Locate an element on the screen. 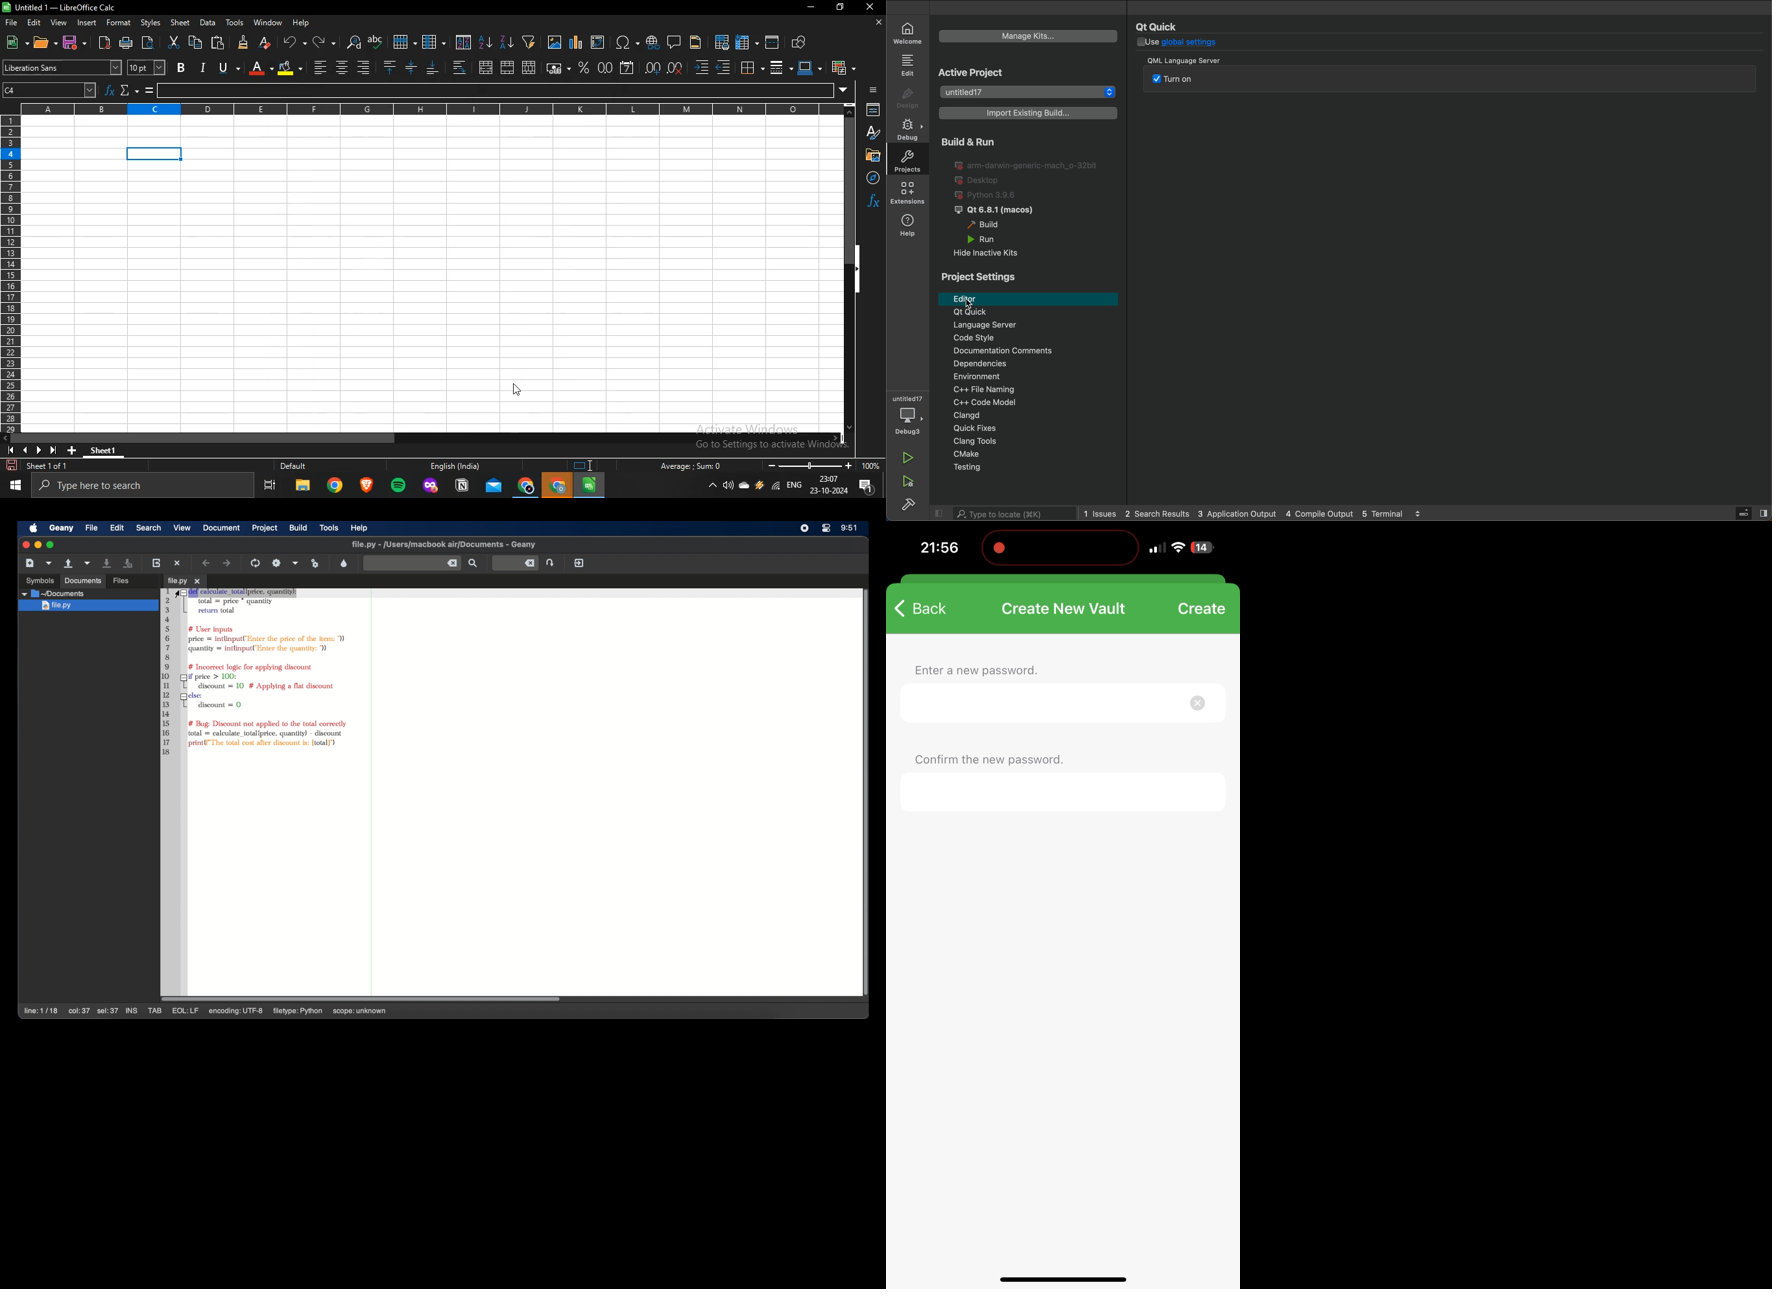 The width and height of the screenshot is (1792, 1316). document is located at coordinates (222, 528).